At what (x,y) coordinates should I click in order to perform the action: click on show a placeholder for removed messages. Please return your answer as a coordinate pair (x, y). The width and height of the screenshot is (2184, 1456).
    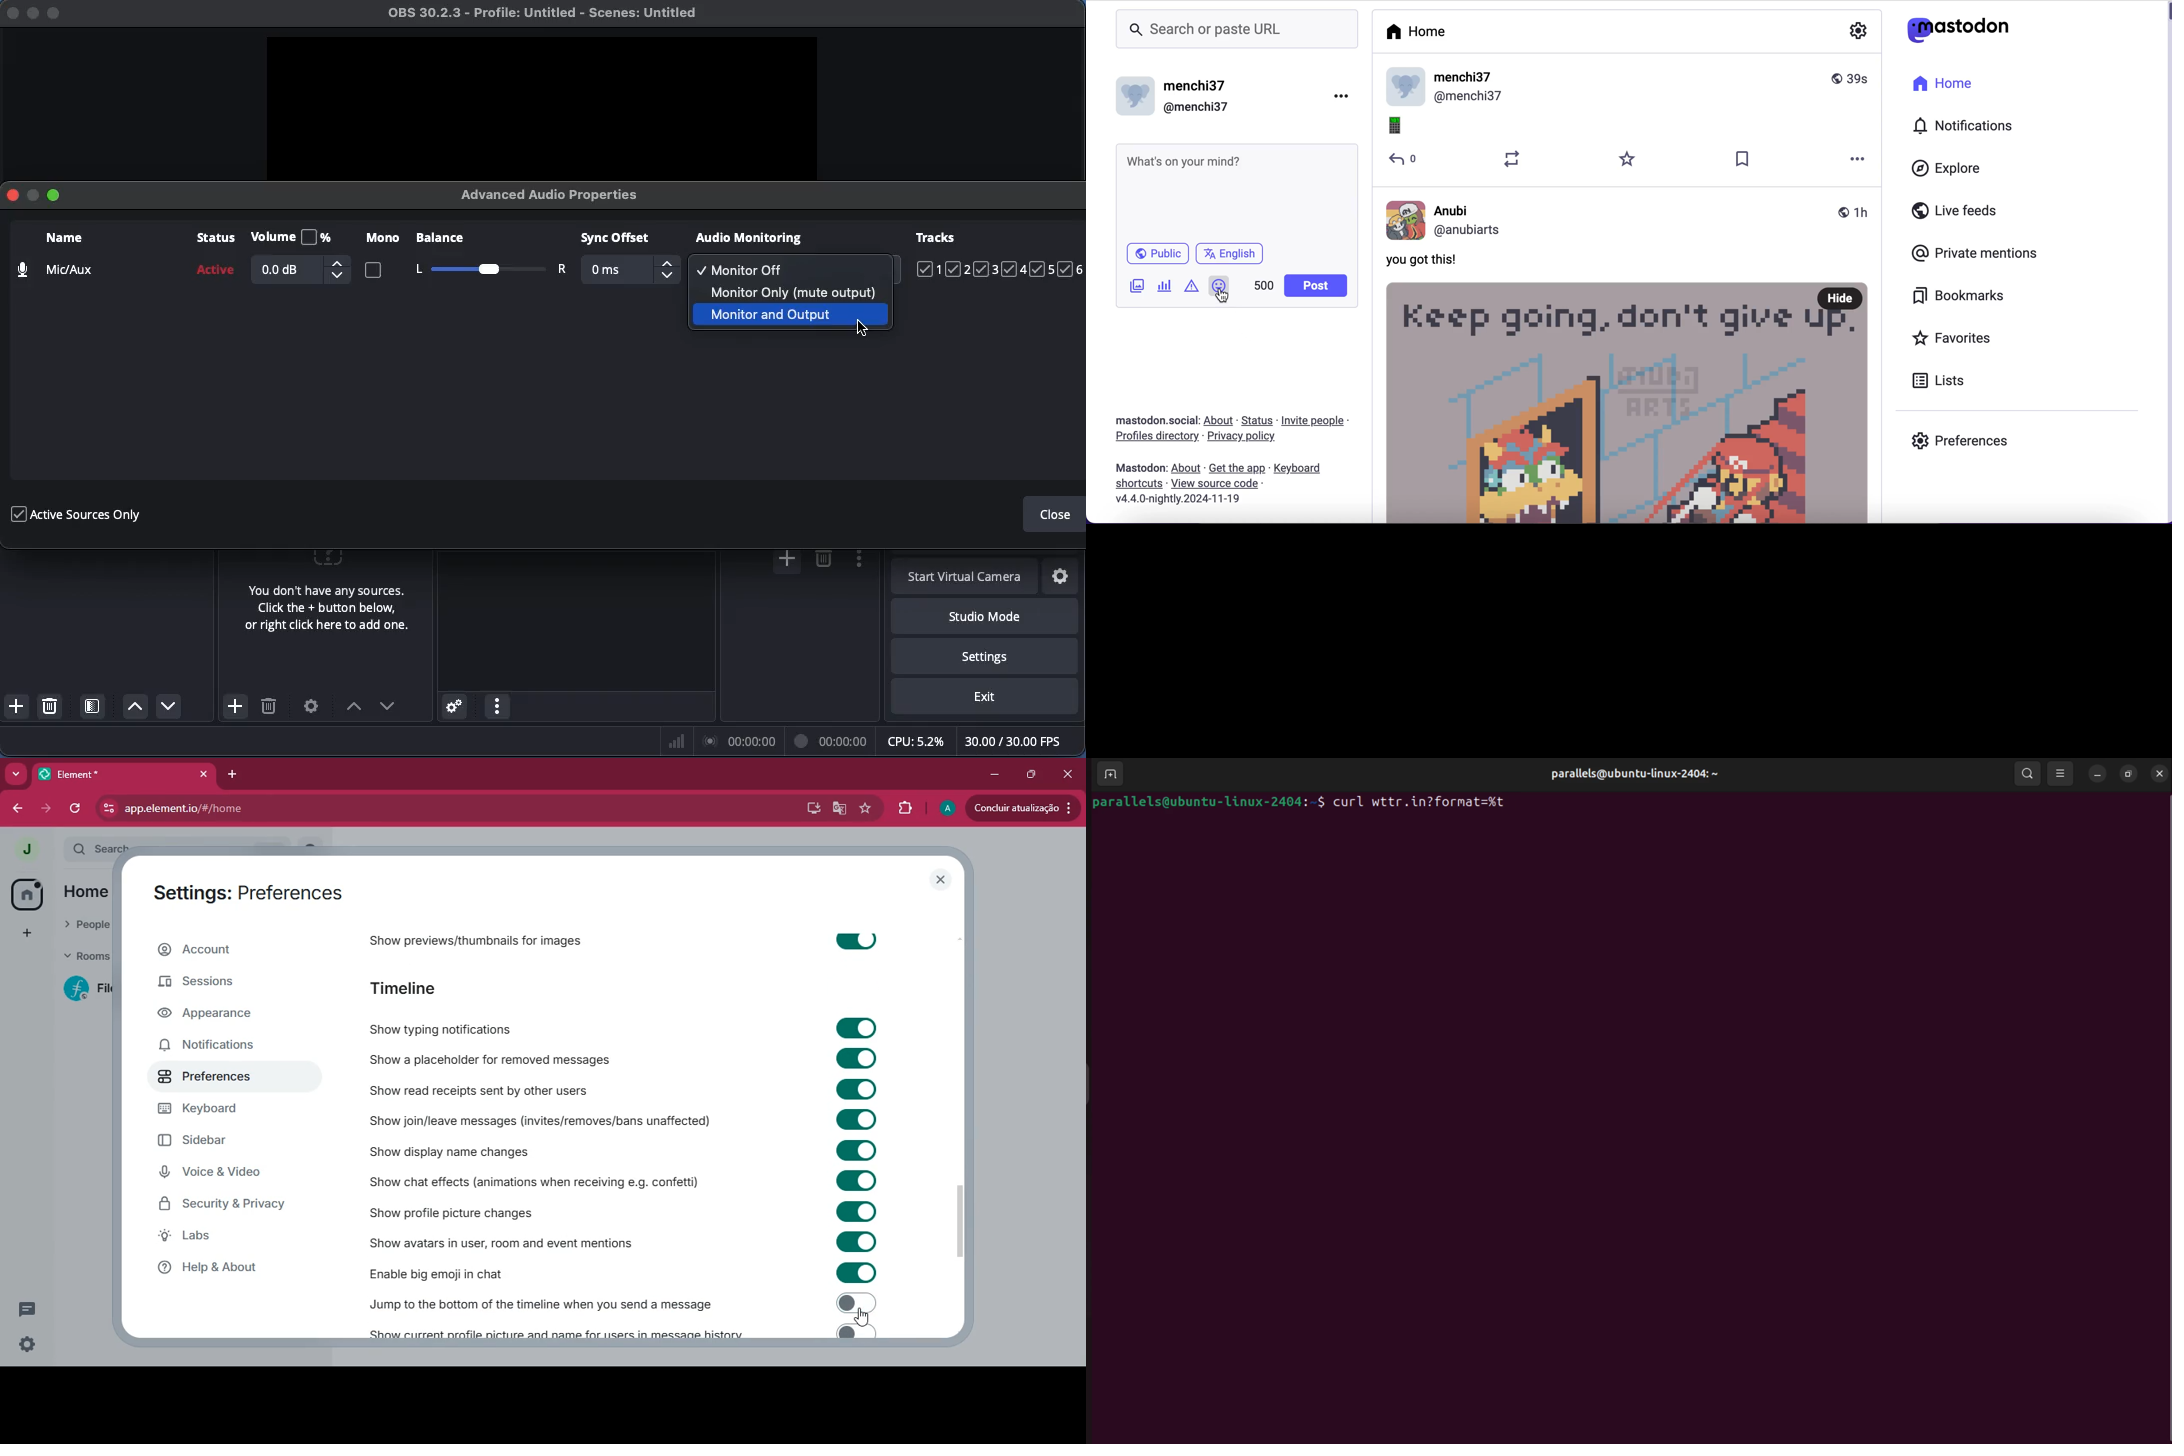
    Looking at the image, I should click on (494, 1058).